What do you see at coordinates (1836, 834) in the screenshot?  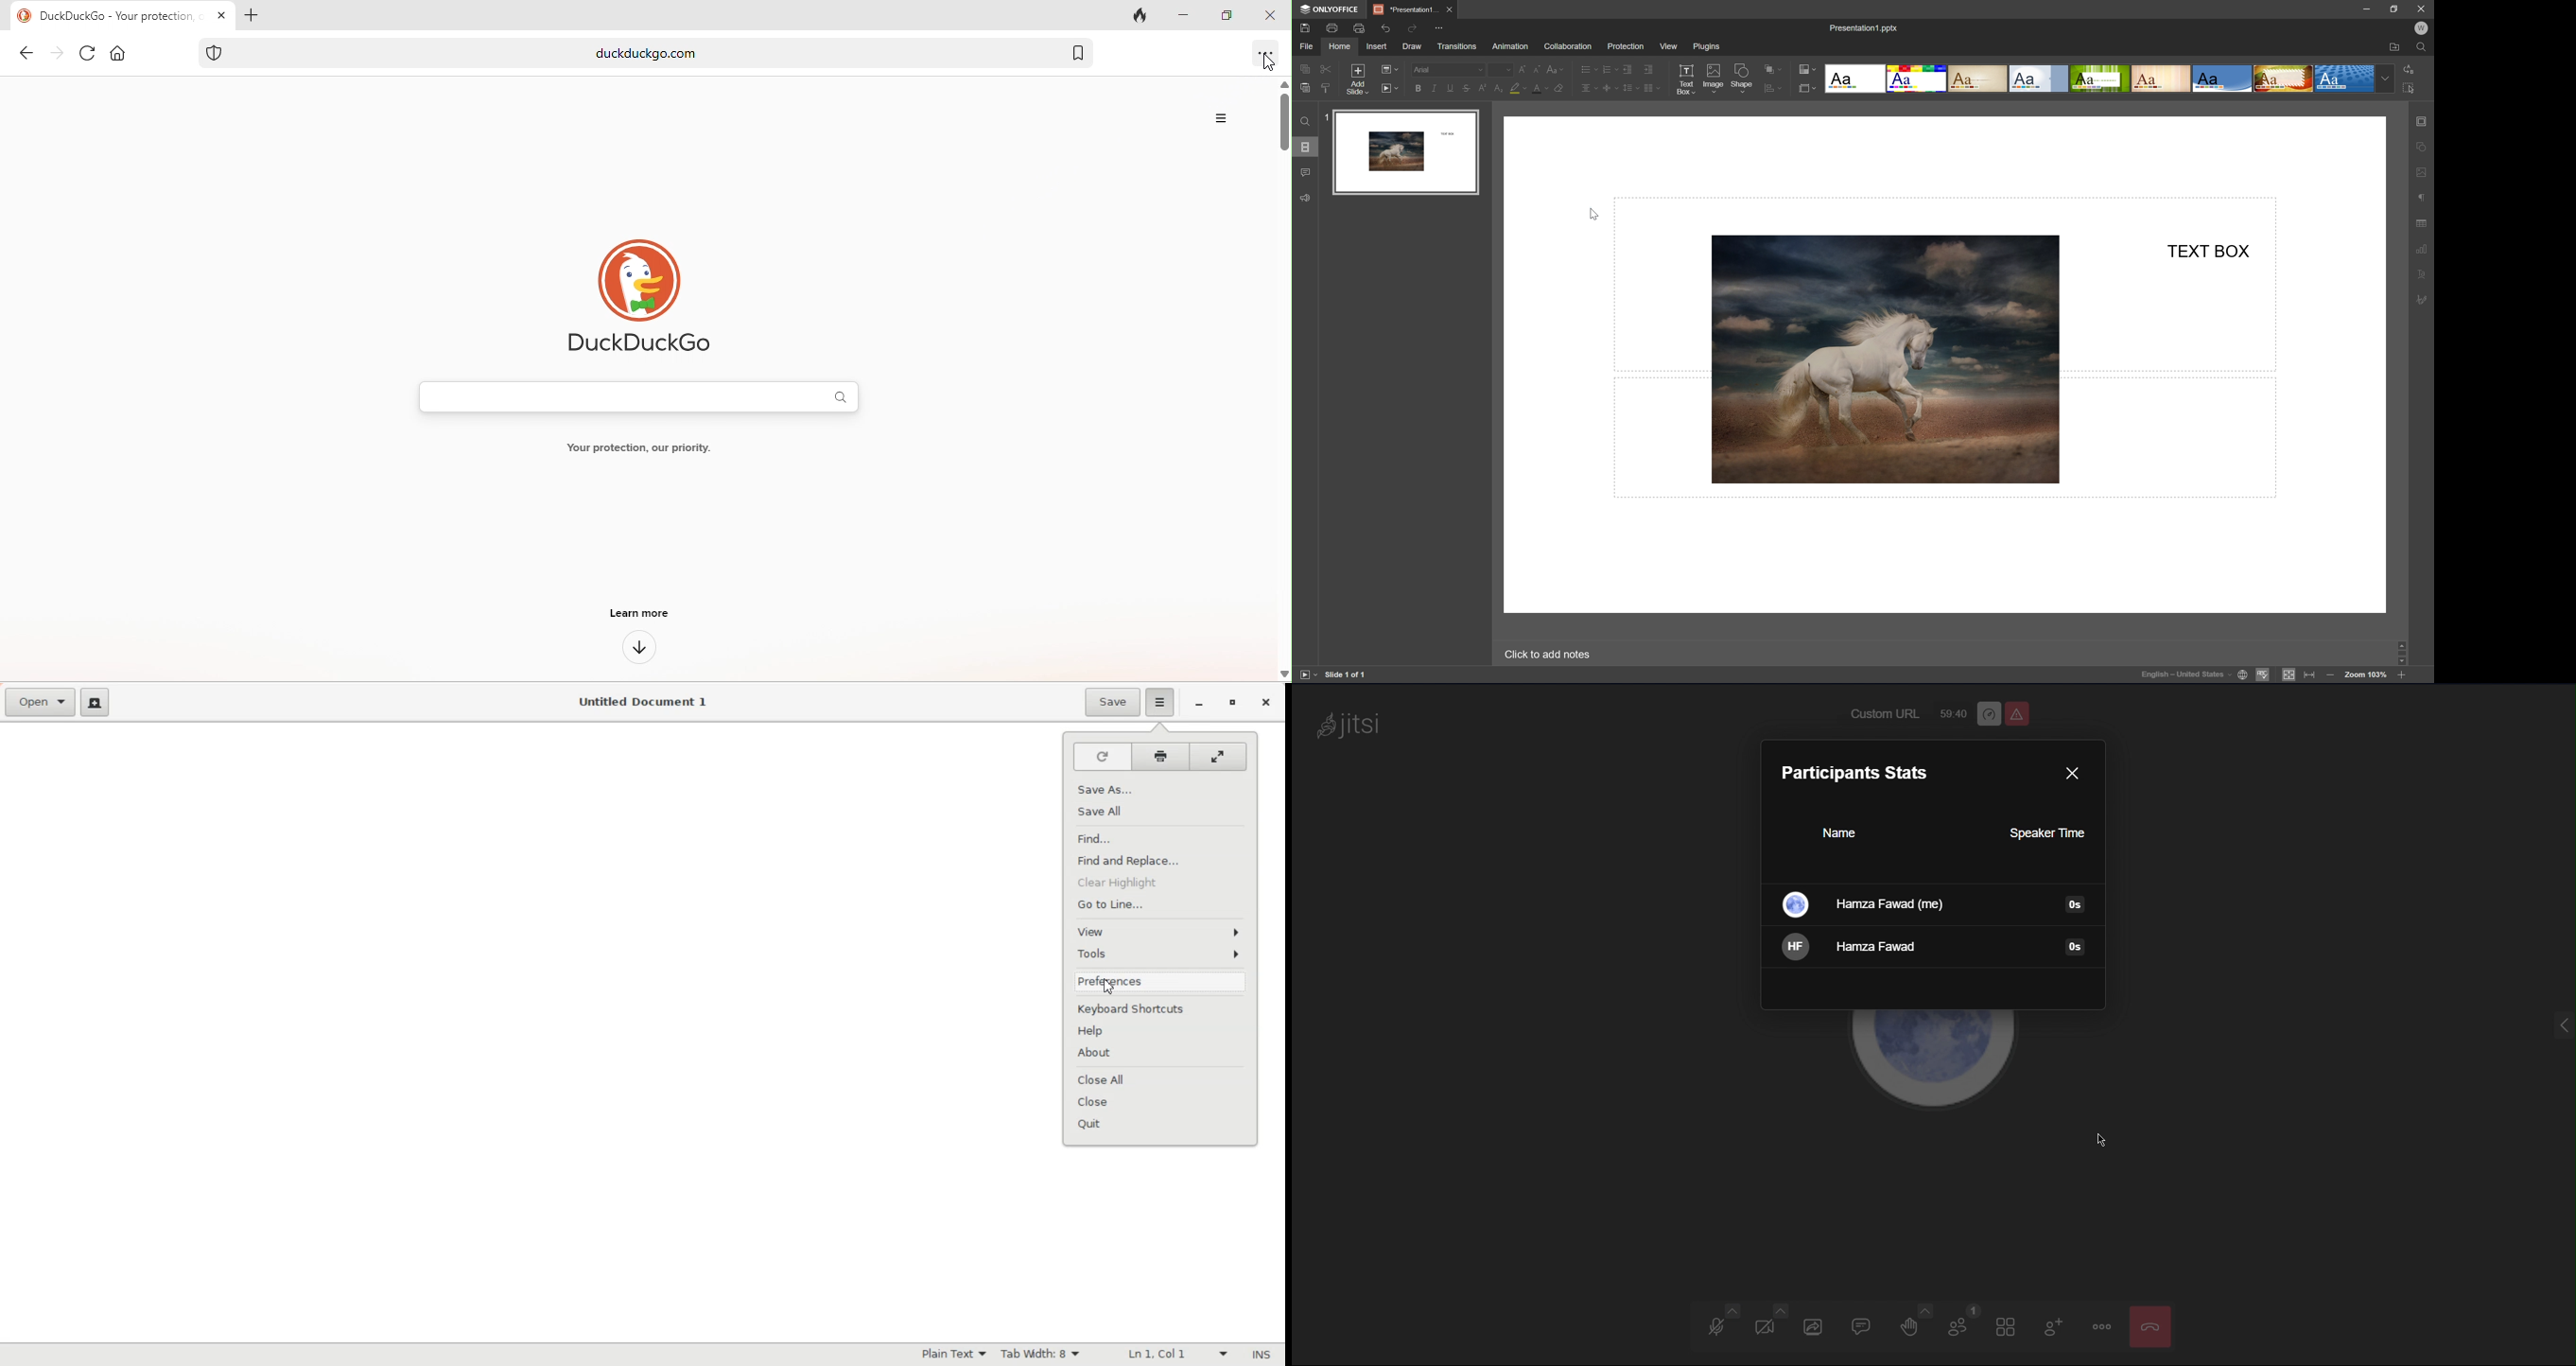 I see `Name` at bounding box center [1836, 834].